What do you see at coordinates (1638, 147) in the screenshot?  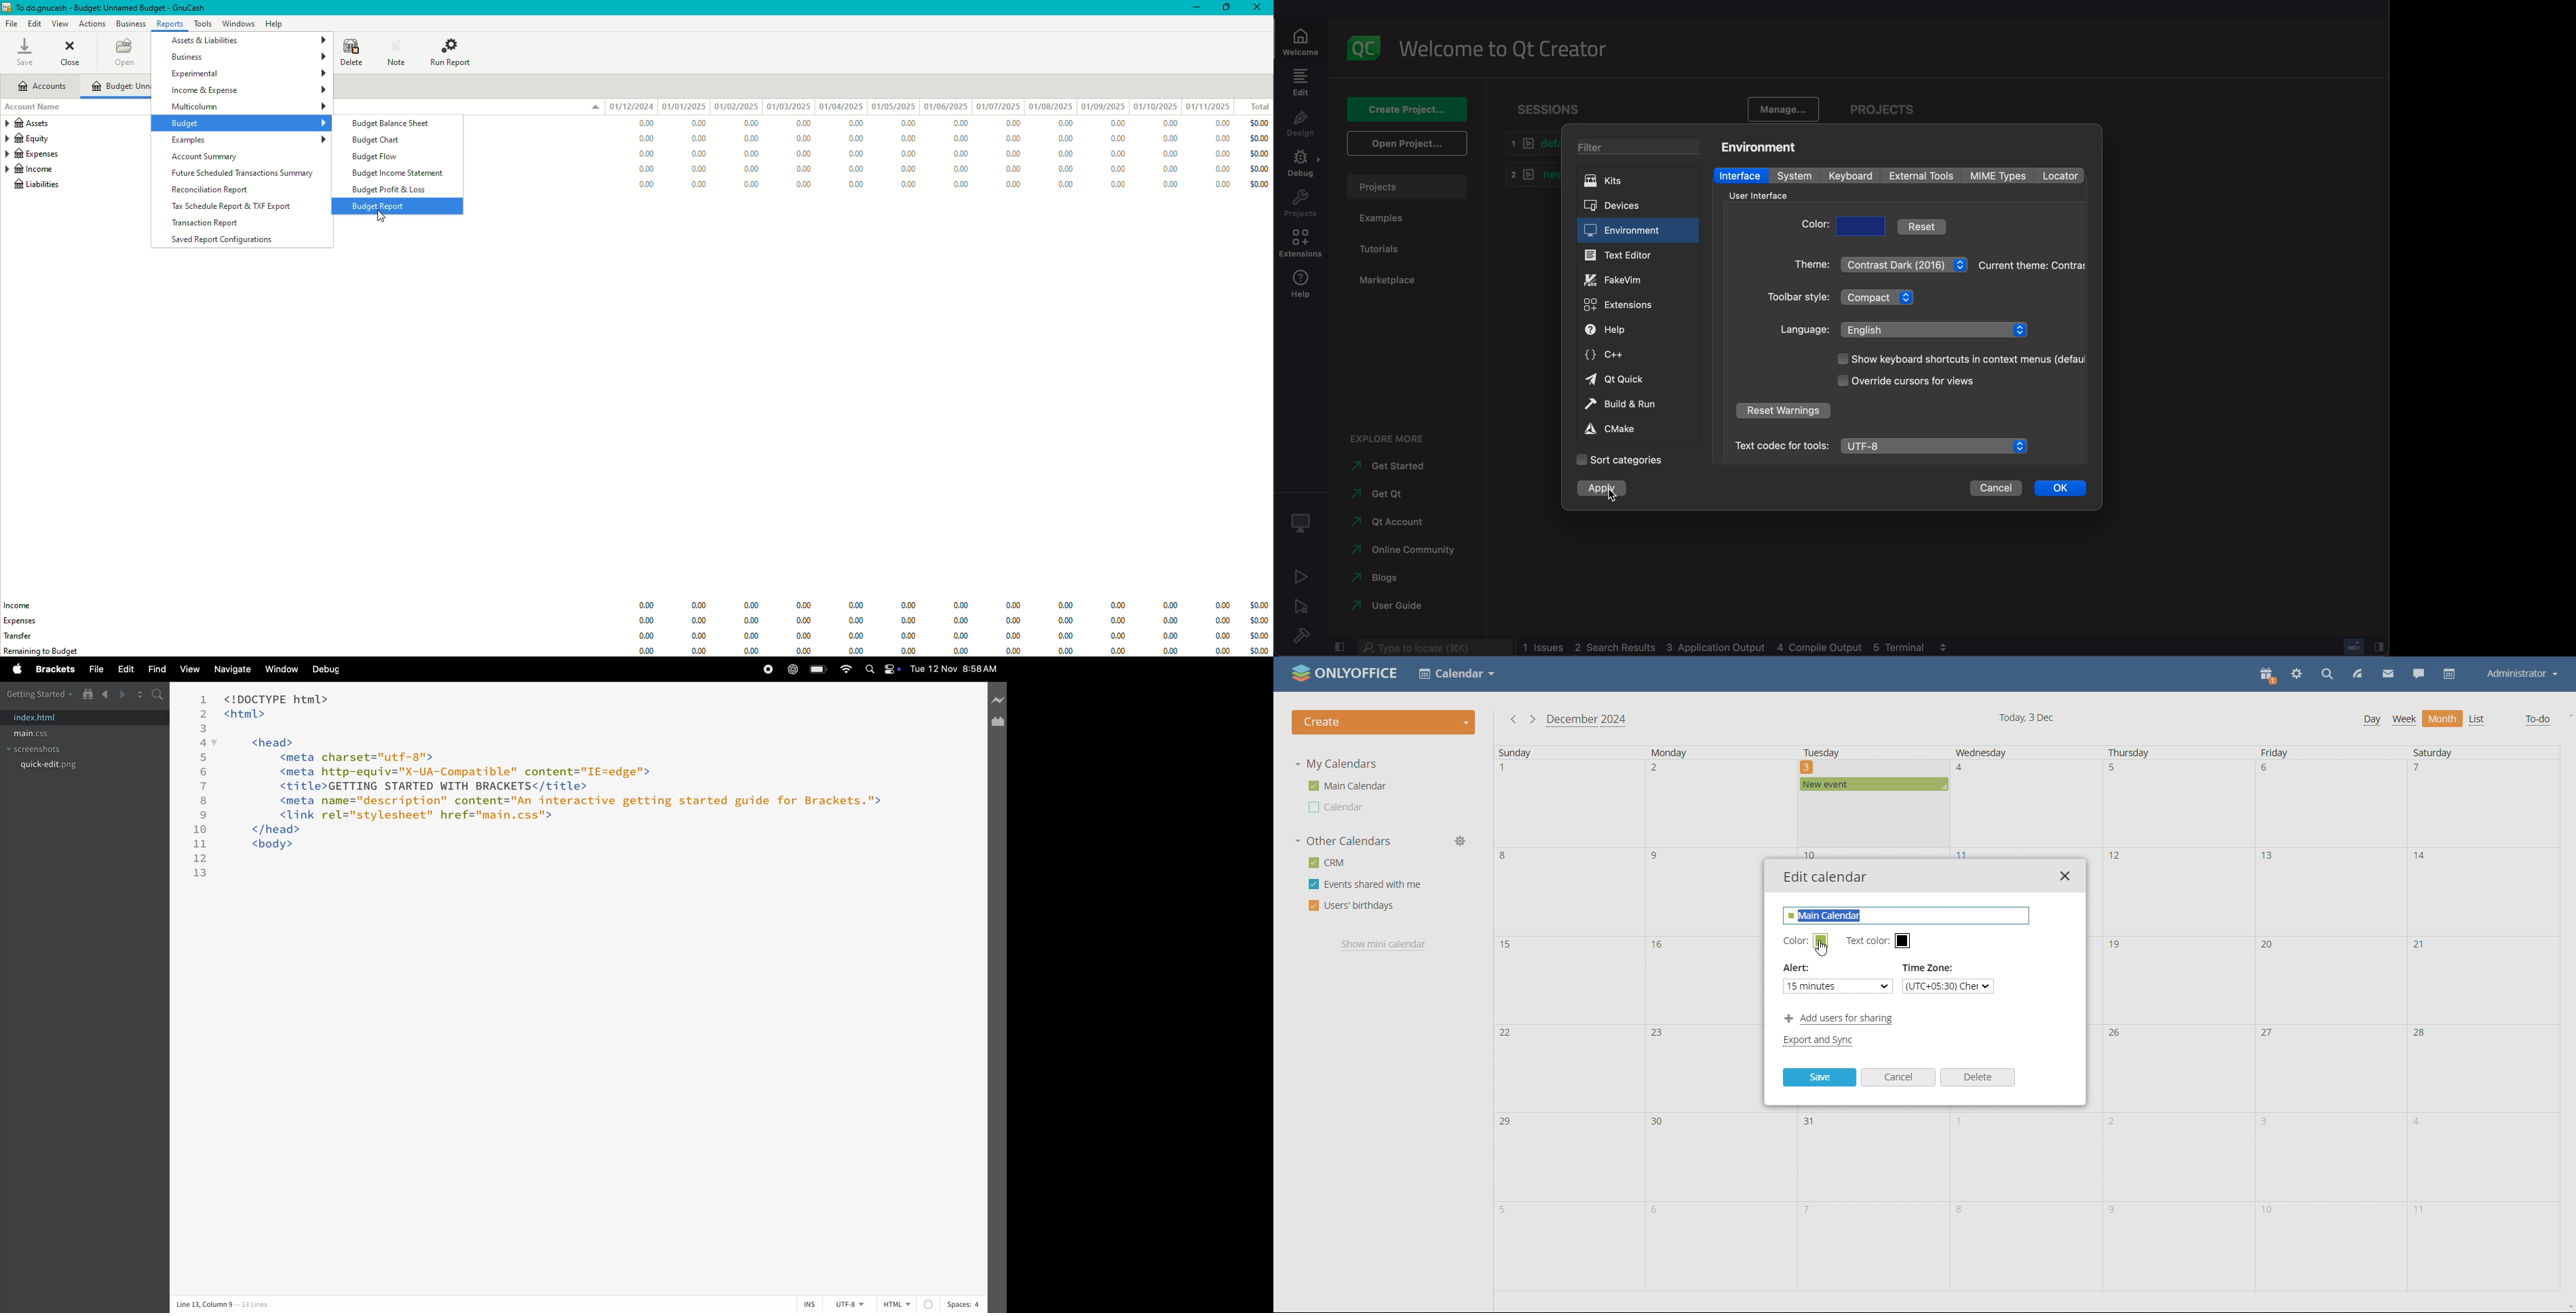 I see `filter` at bounding box center [1638, 147].